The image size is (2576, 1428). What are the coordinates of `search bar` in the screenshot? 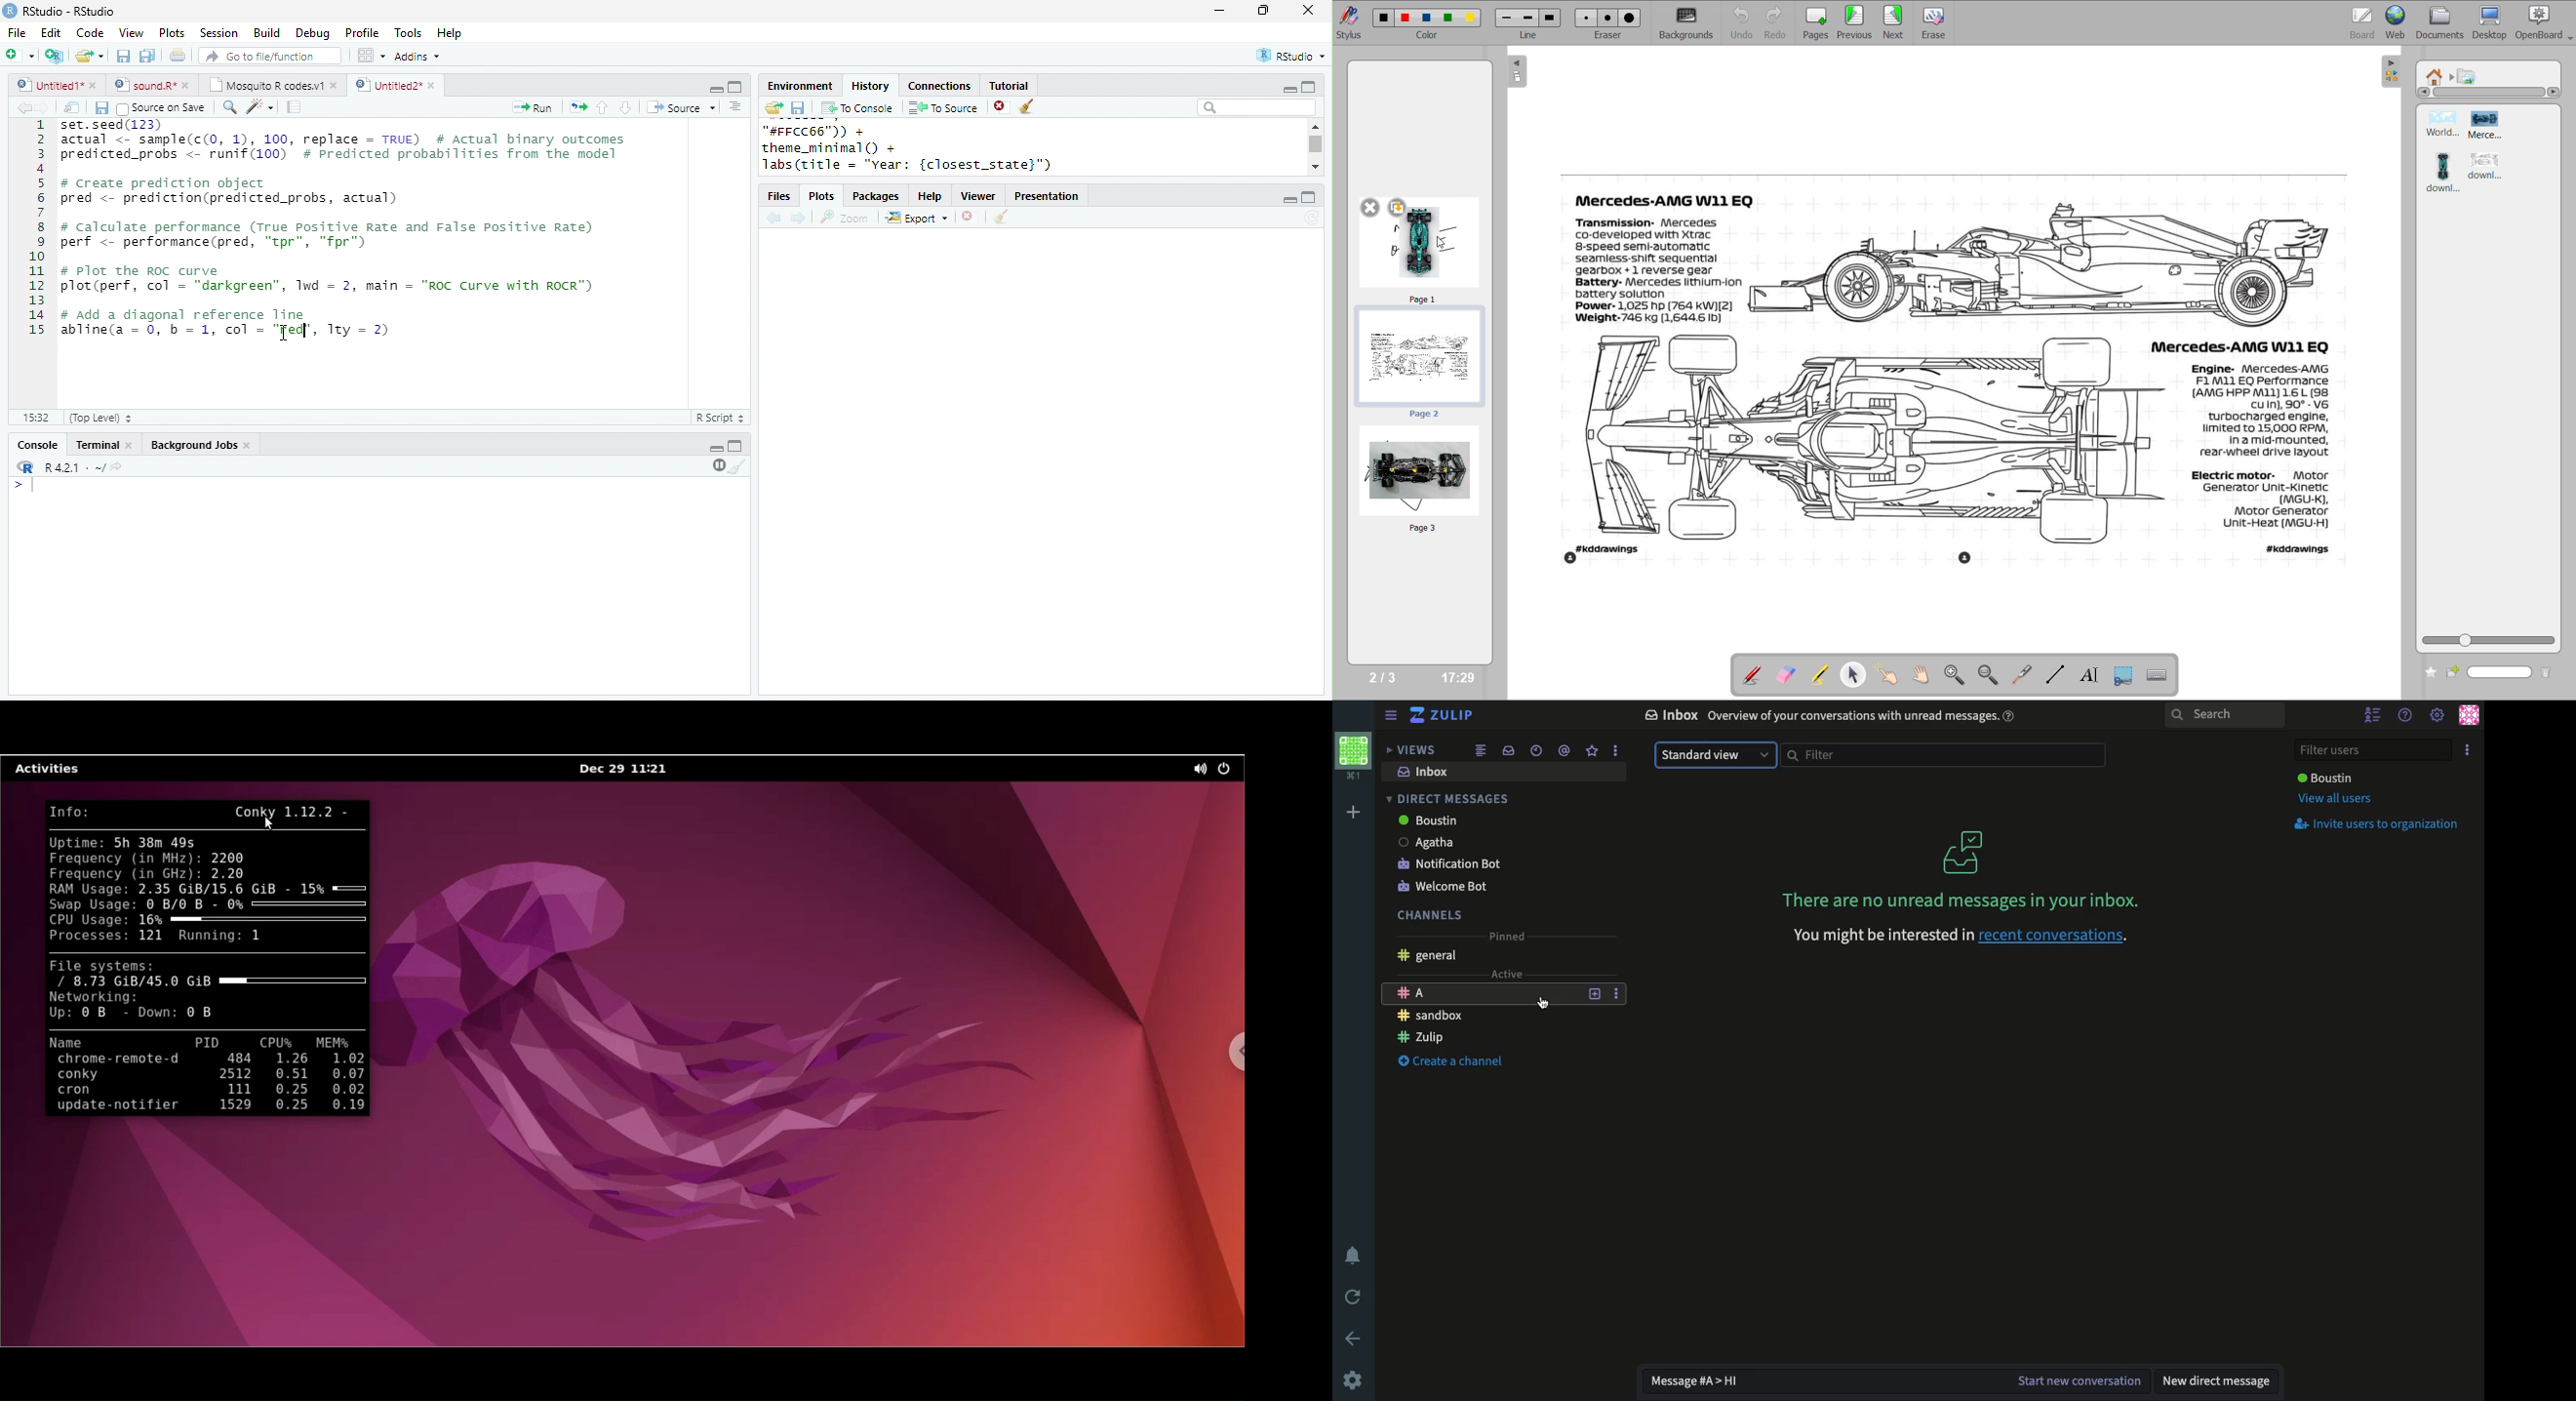 It's located at (1256, 106).